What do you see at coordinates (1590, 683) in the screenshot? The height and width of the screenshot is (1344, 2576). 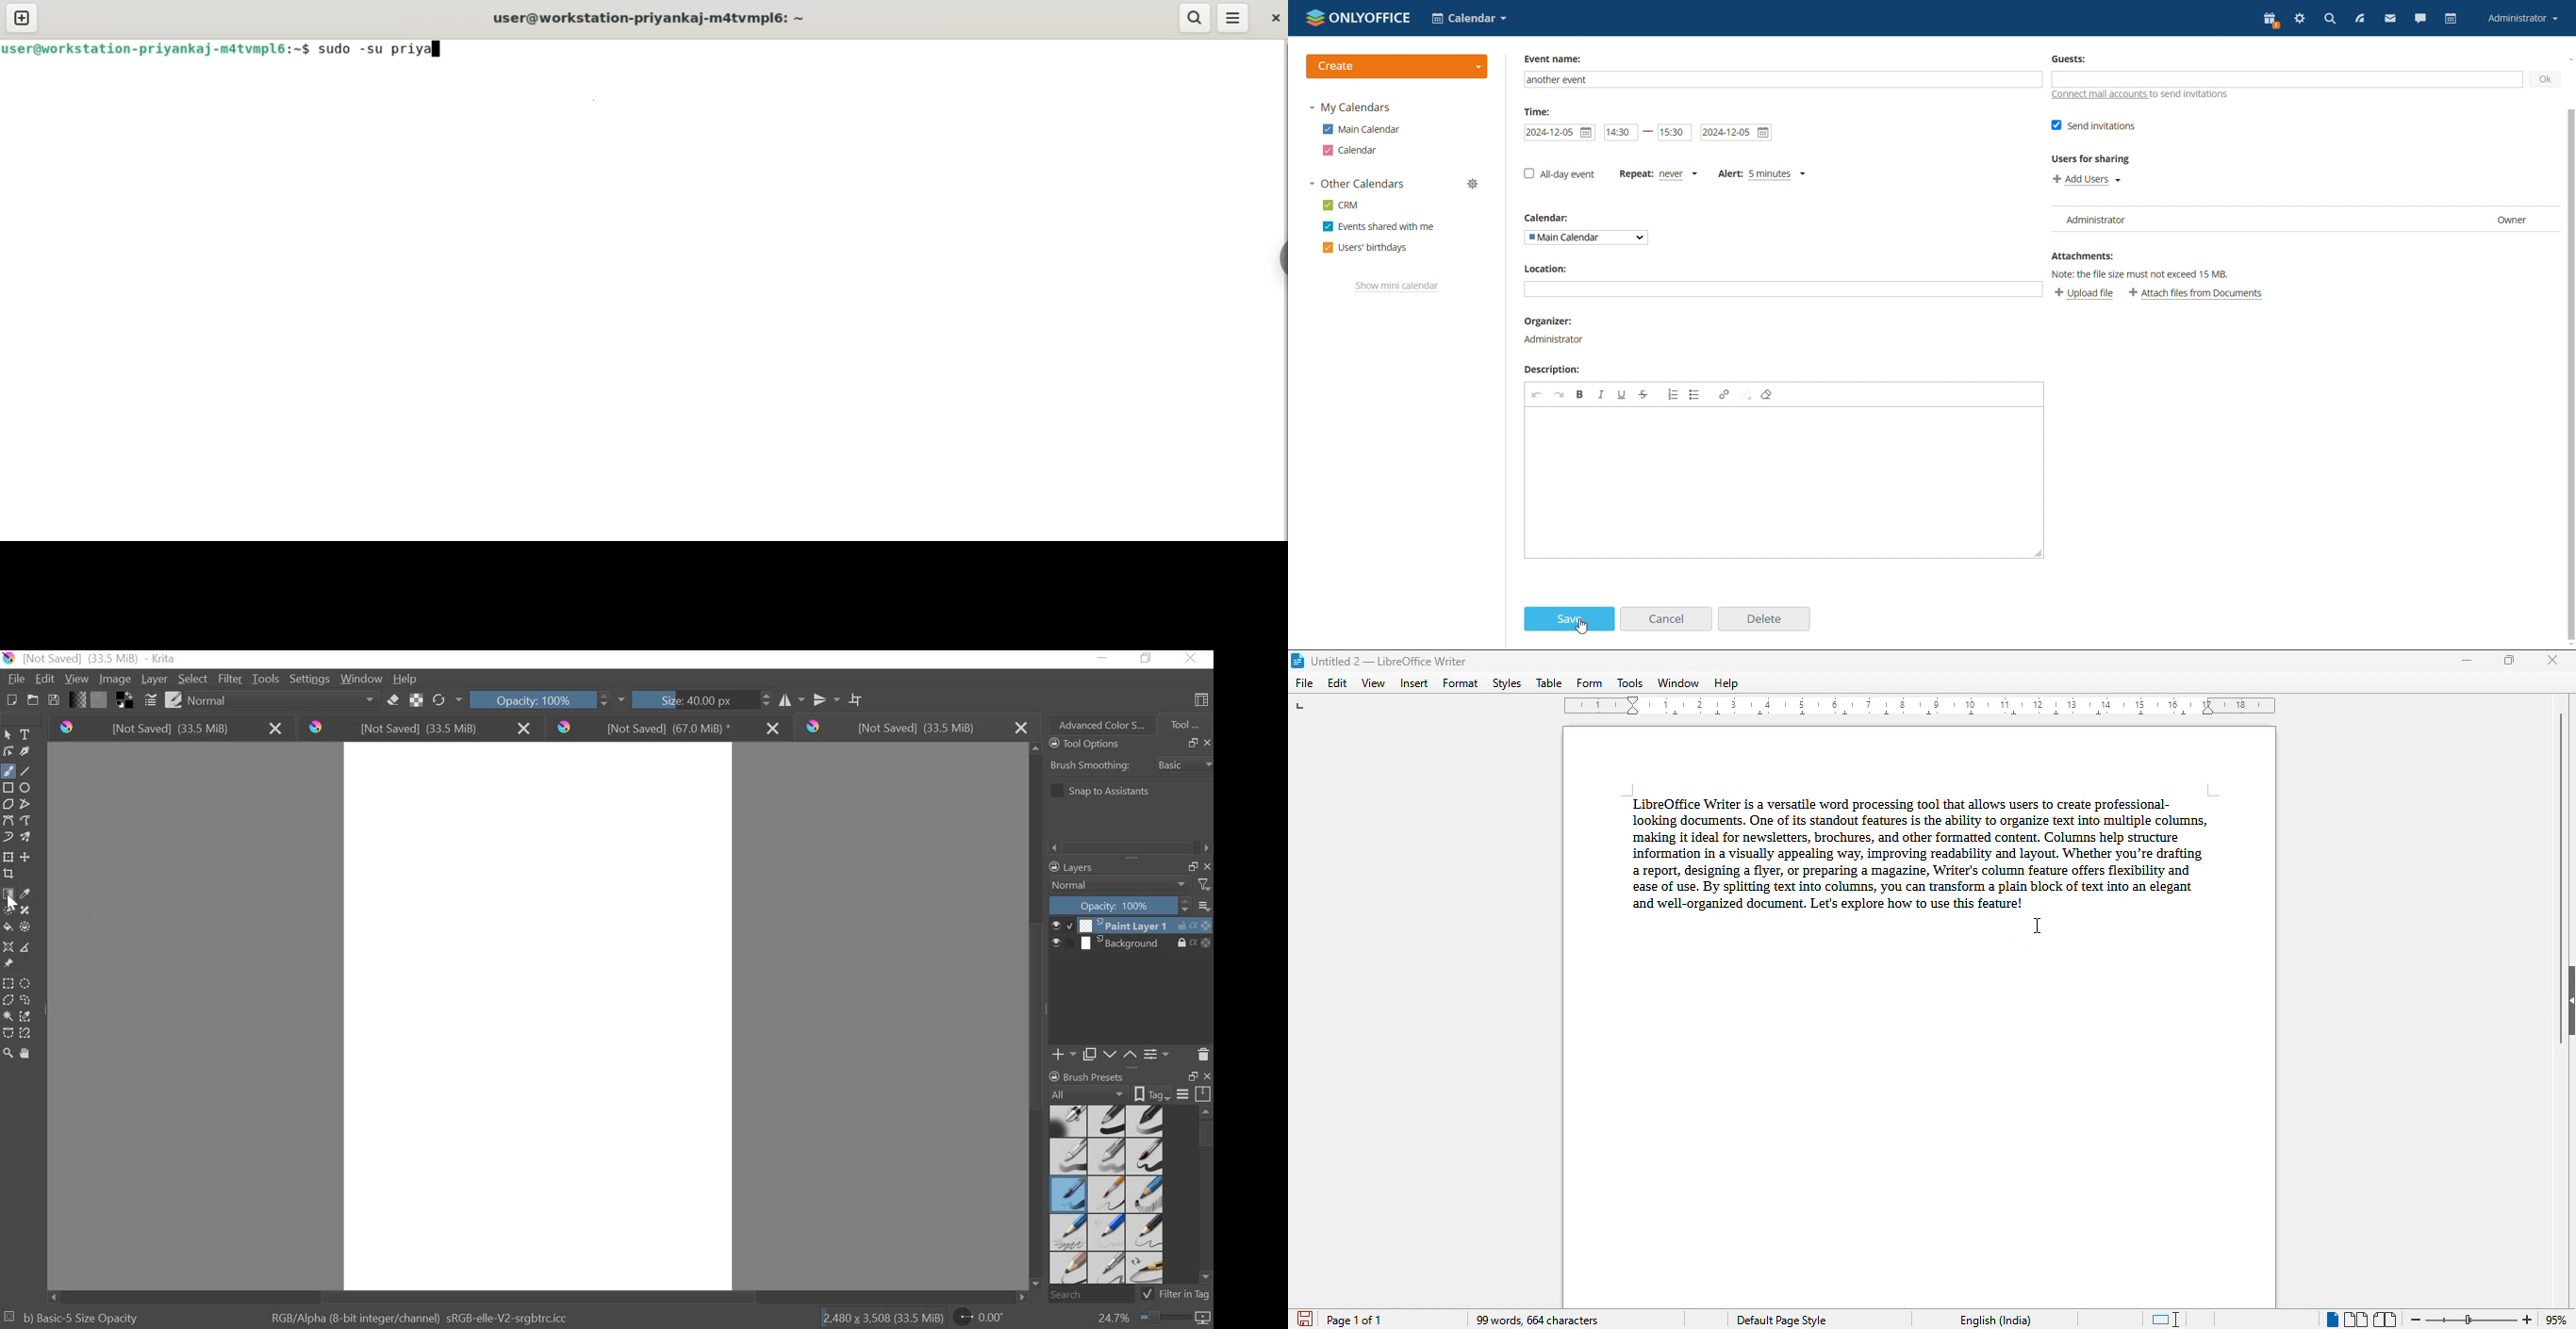 I see `form` at bounding box center [1590, 683].